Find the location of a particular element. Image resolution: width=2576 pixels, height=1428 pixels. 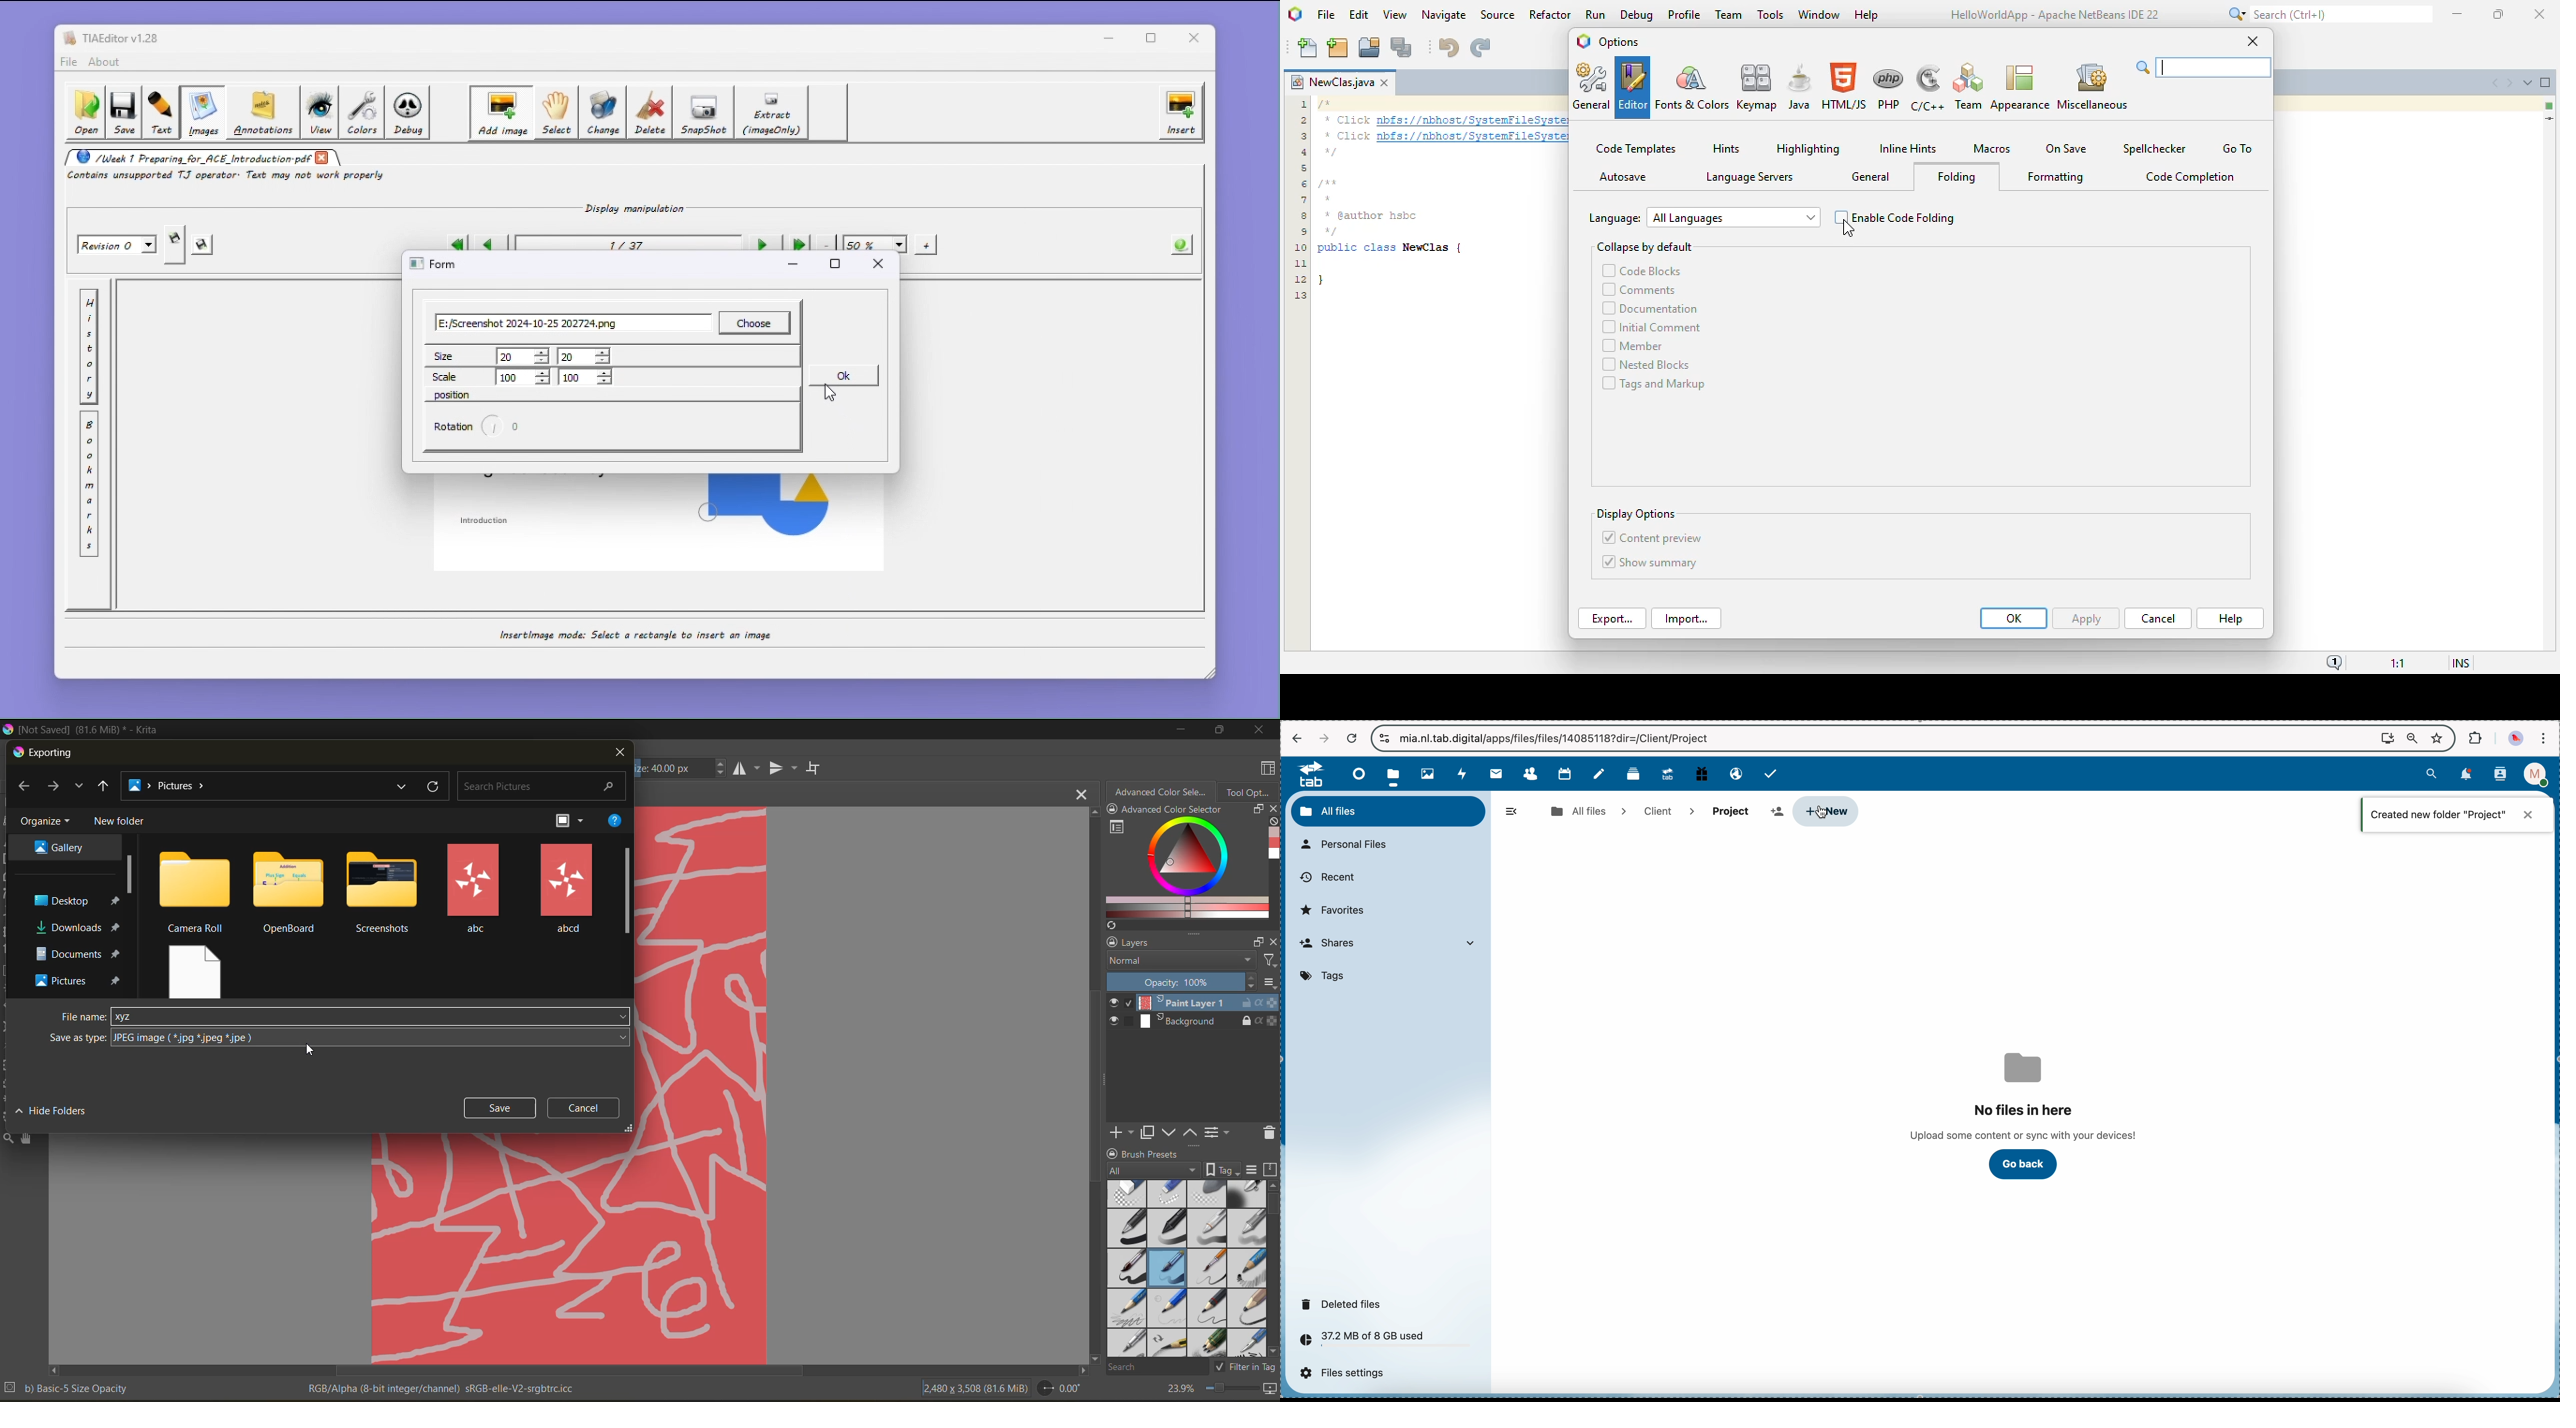

project is located at coordinates (1731, 810).